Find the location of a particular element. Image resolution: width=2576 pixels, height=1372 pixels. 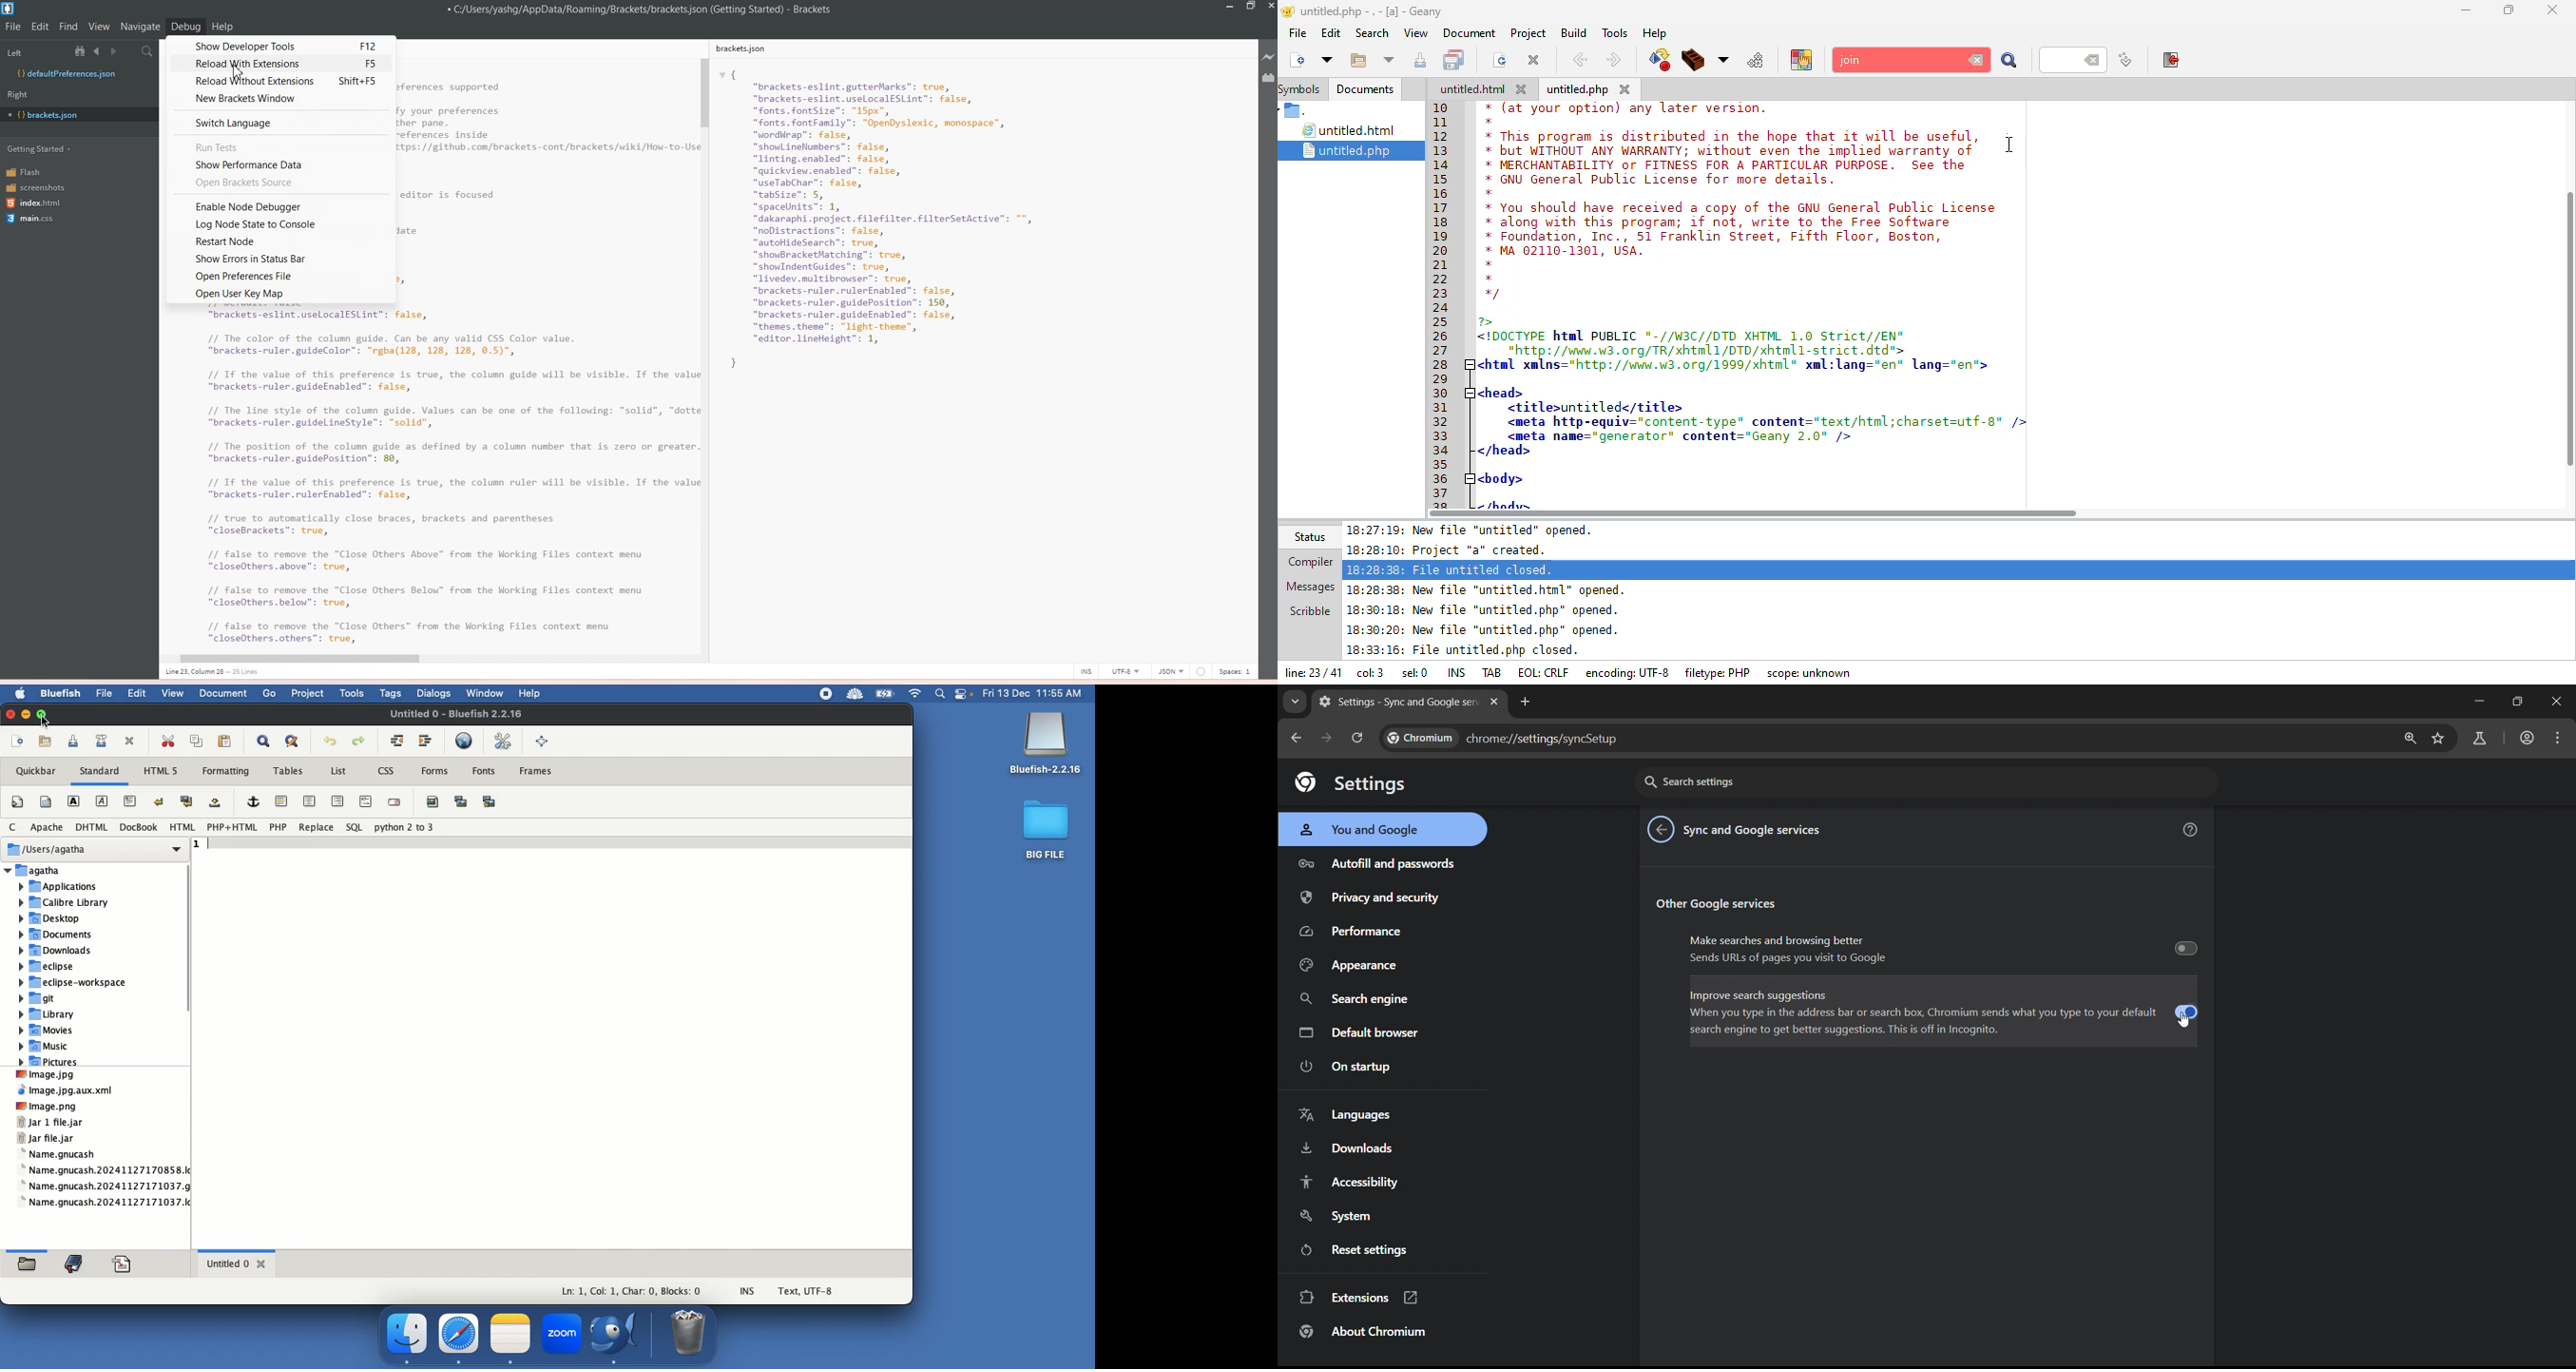

new tab is located at coordinates (1398, 703).